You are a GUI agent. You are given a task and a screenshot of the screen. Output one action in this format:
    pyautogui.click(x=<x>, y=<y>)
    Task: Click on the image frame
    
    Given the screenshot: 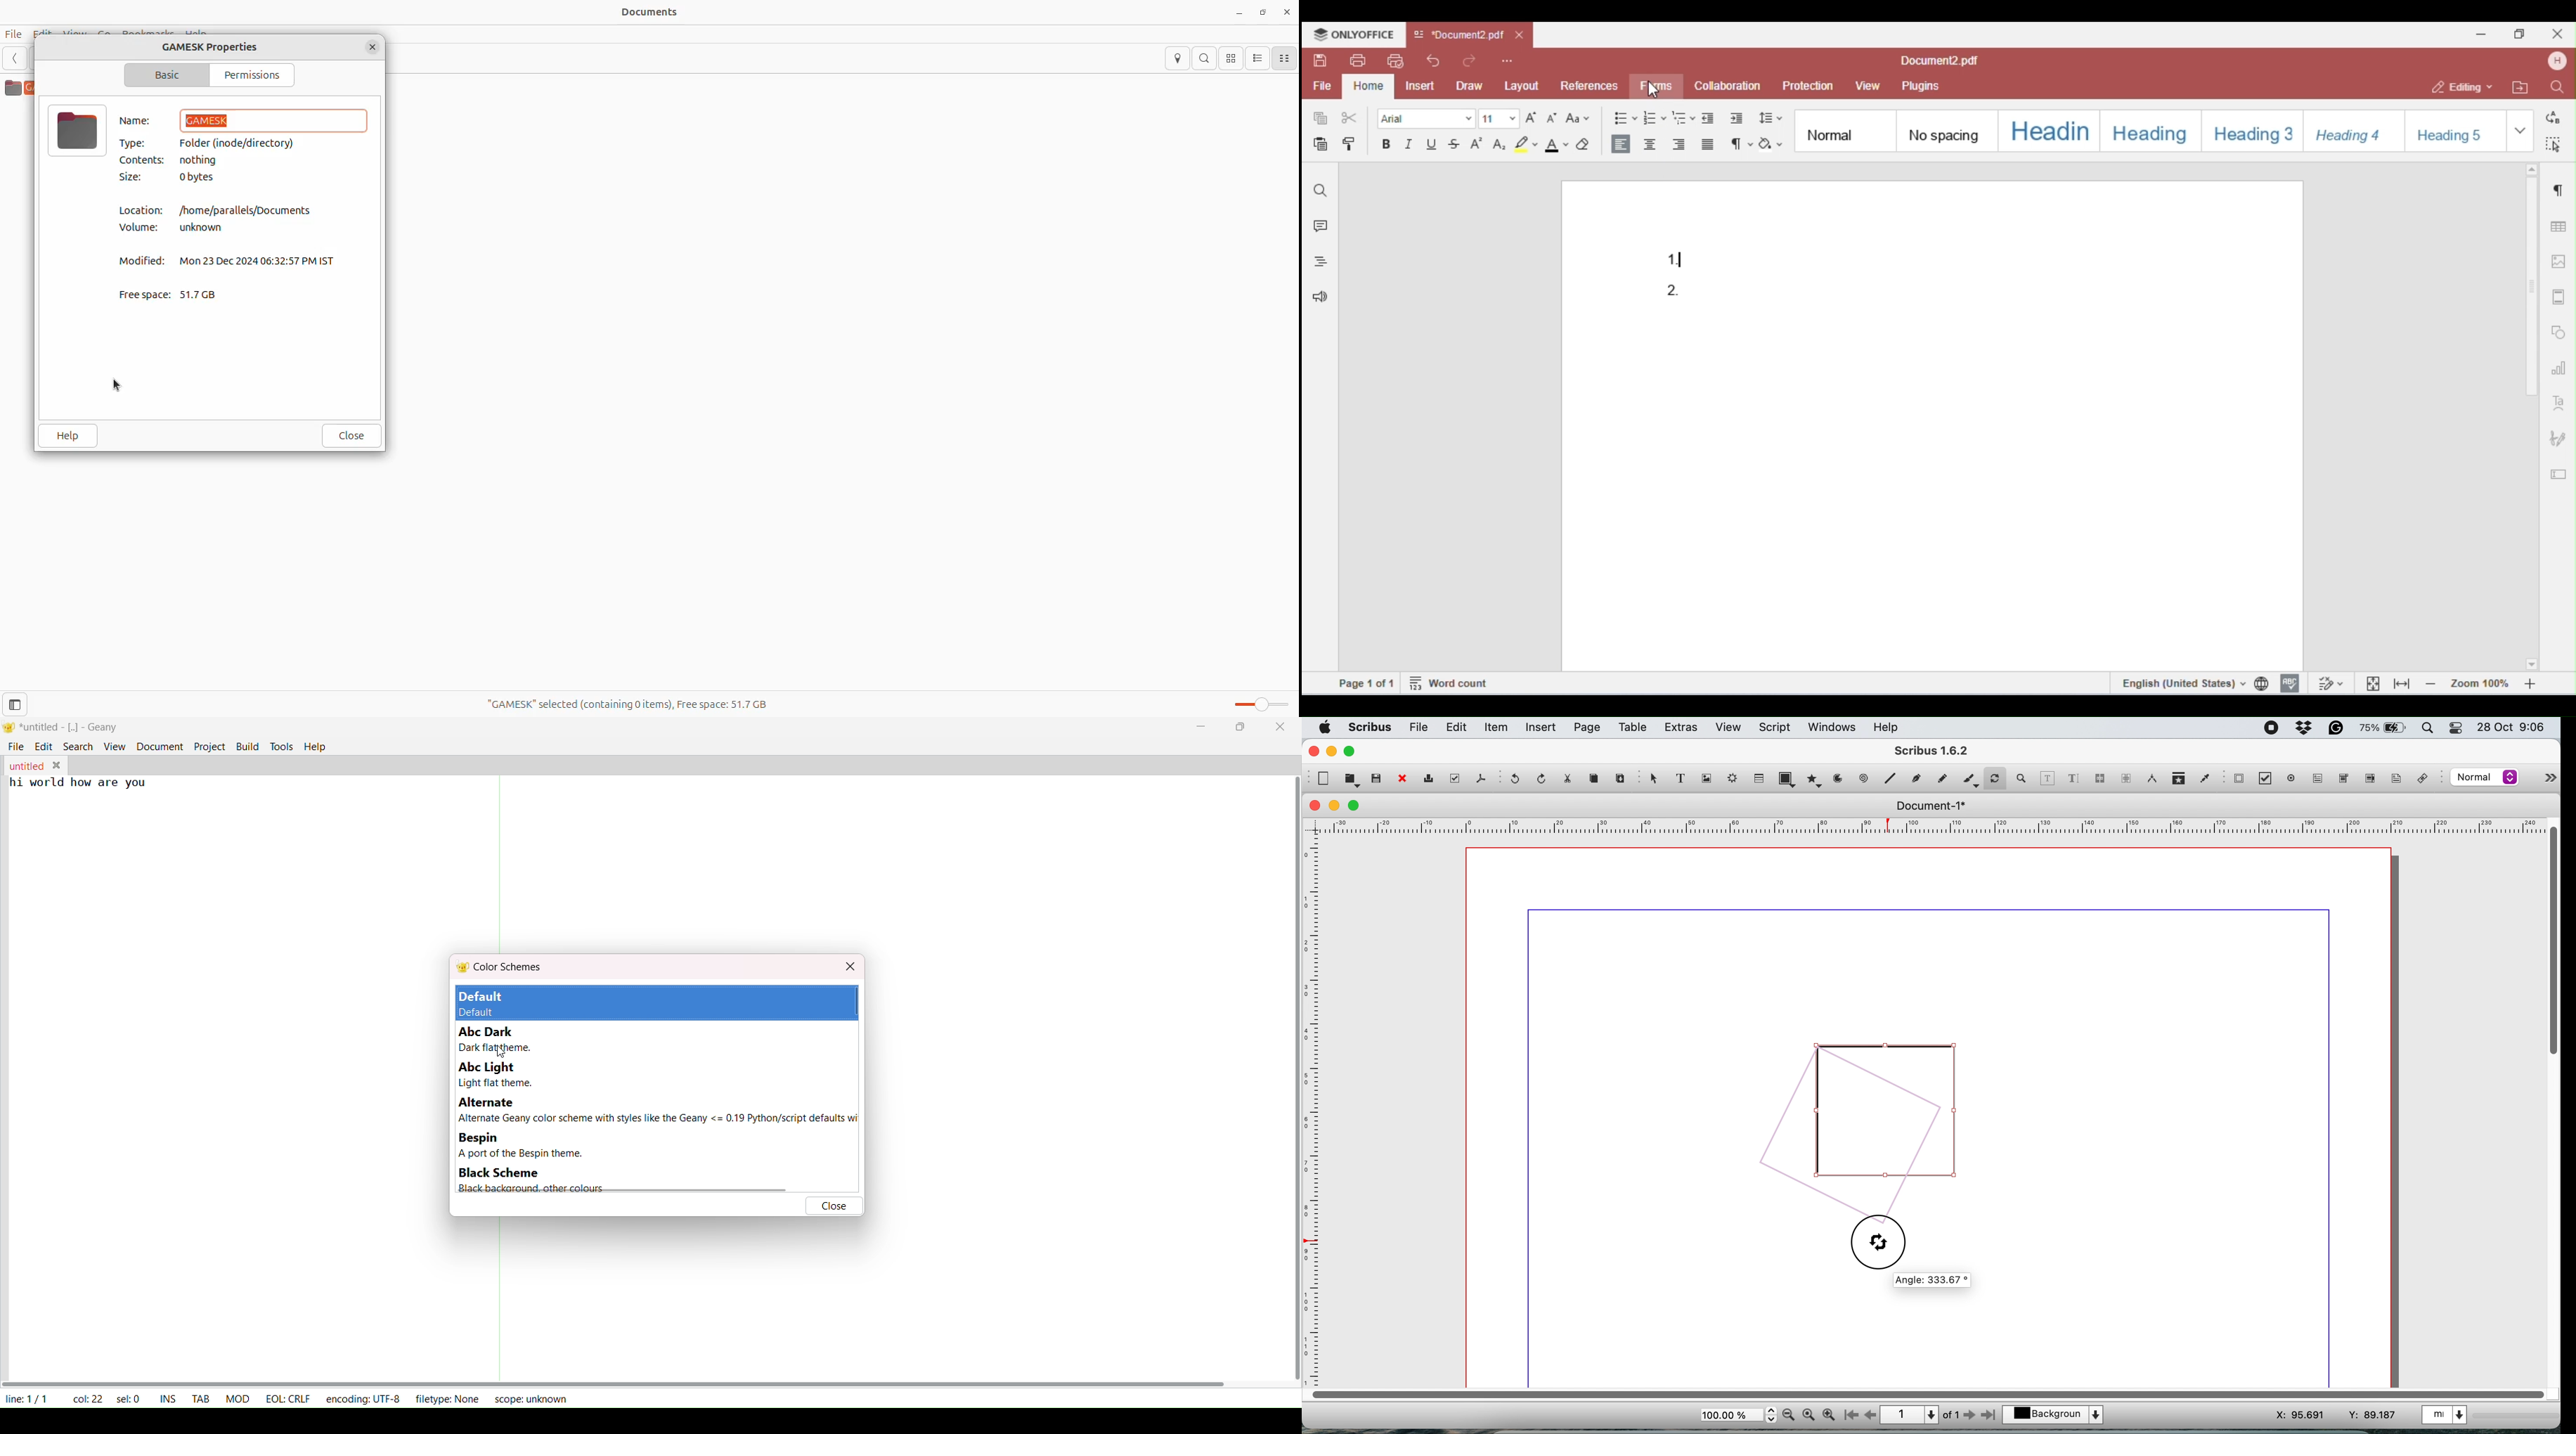 What is the action you would take?
    pyautogui.click(x=1709, y=779)
    